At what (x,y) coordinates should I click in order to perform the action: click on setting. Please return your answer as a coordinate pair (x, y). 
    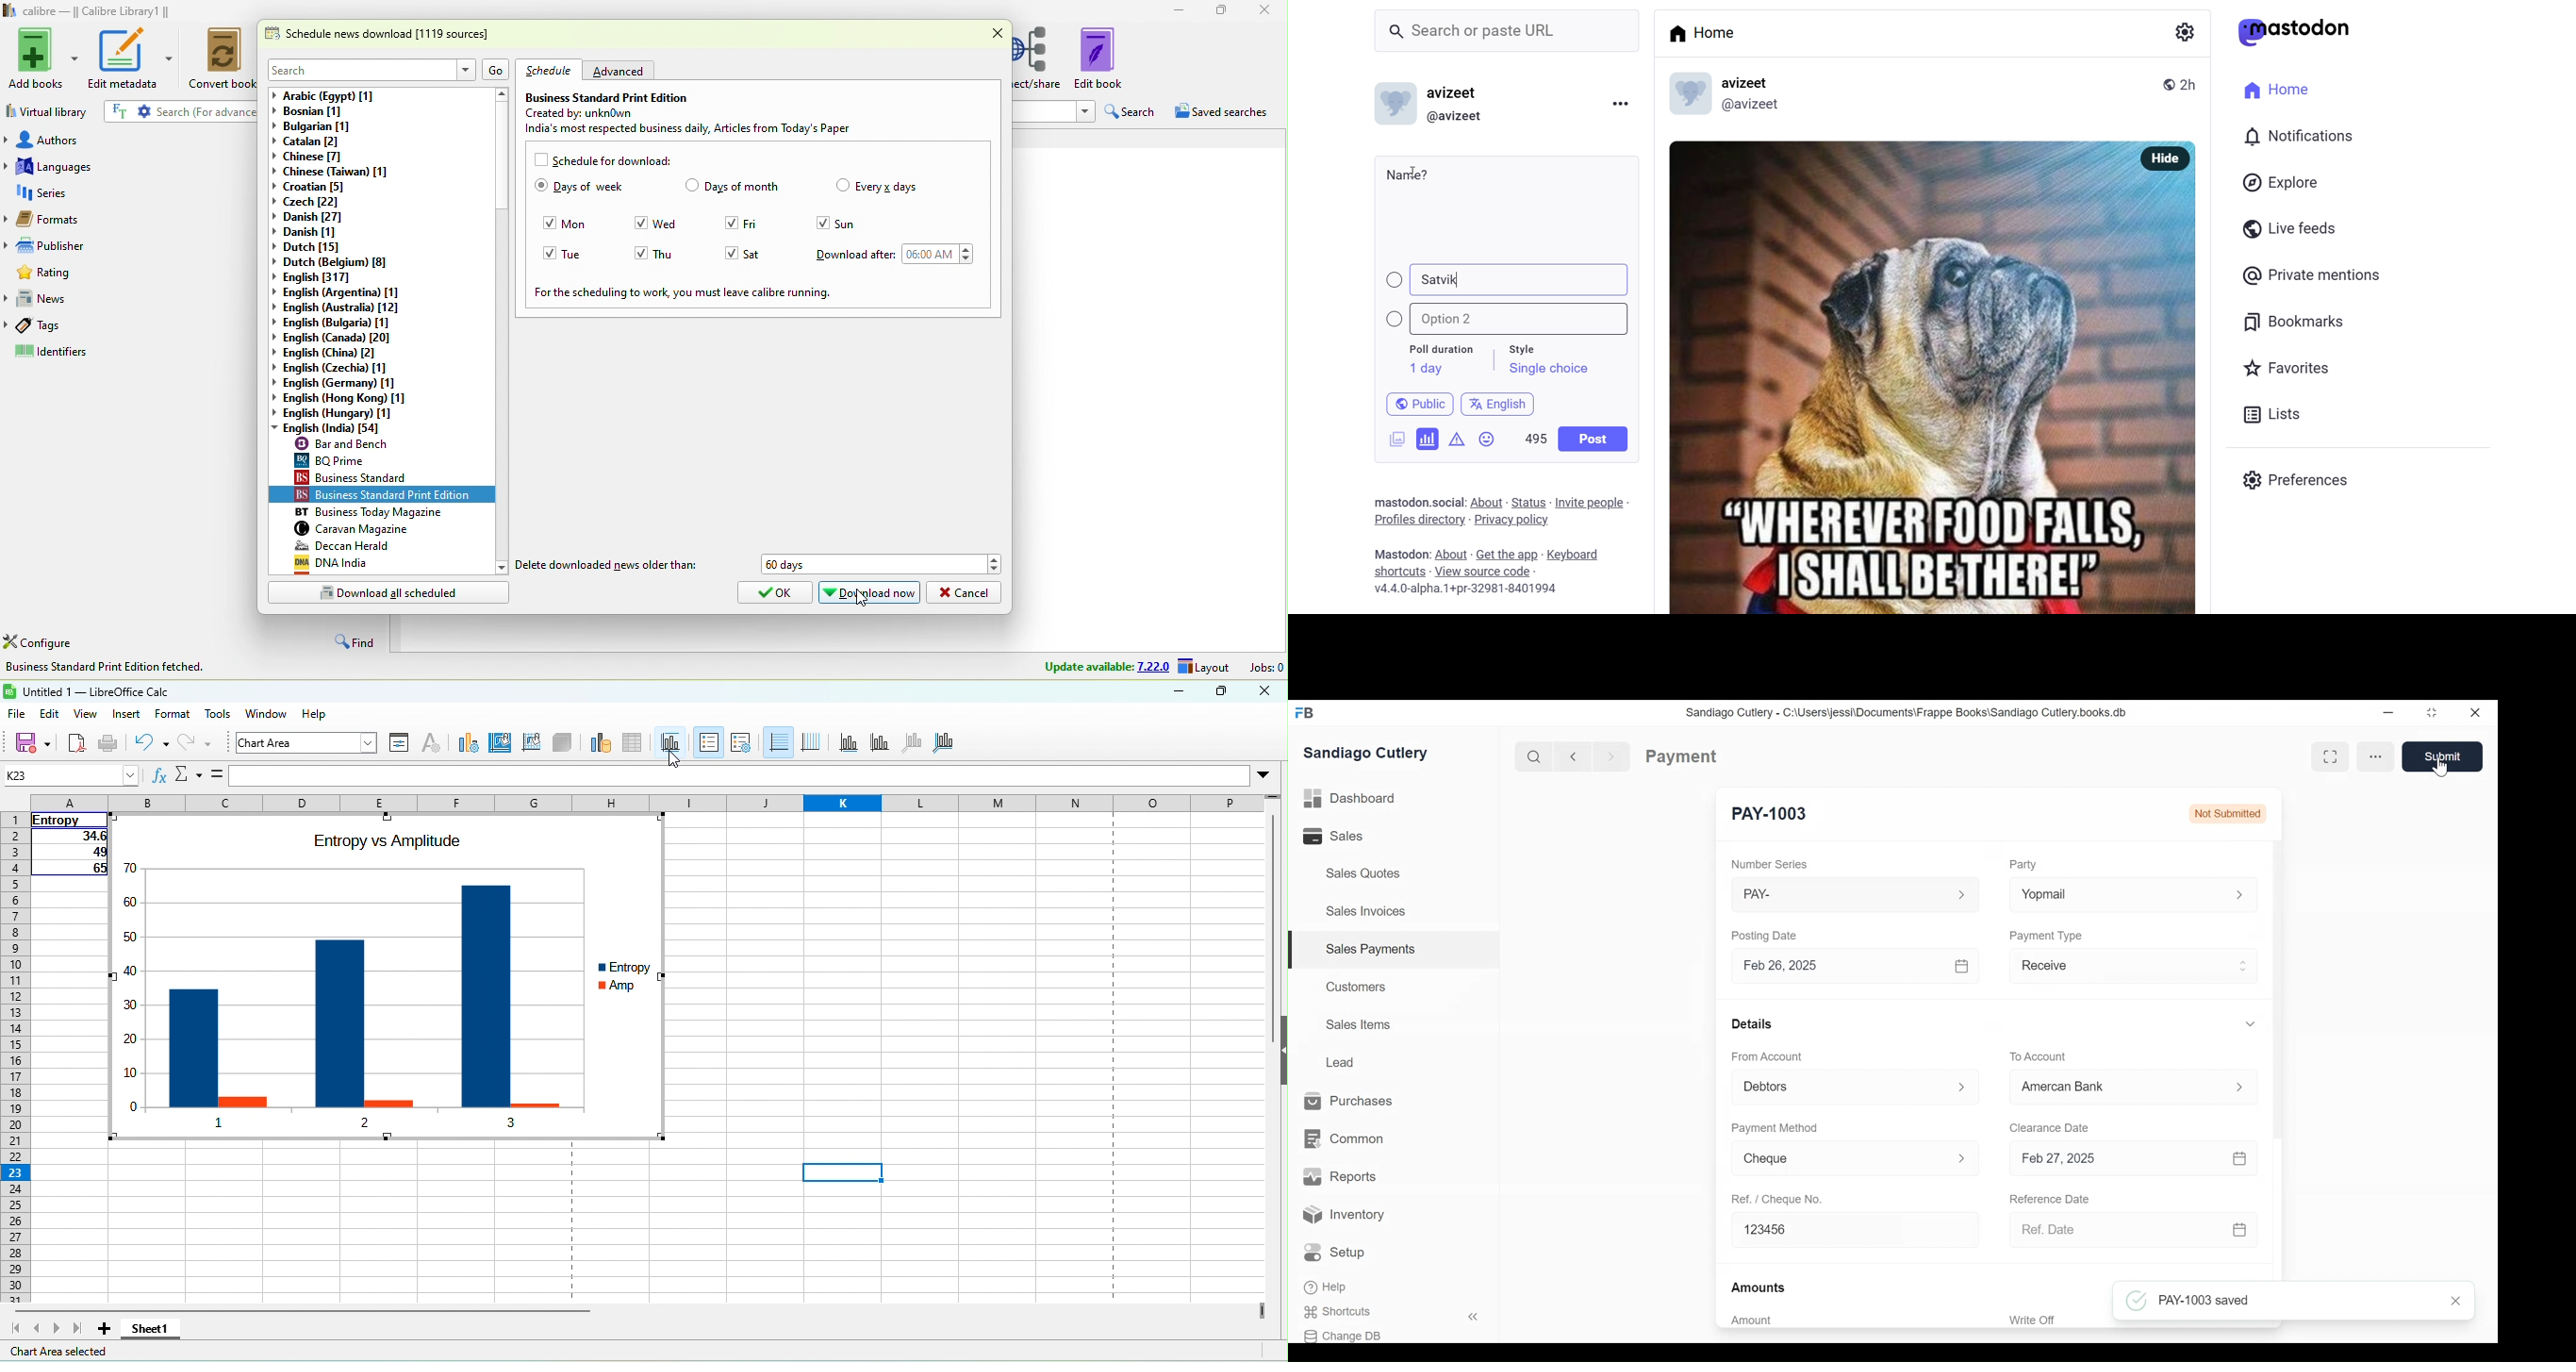
    Looking at the image, I should click on (2182, 31).